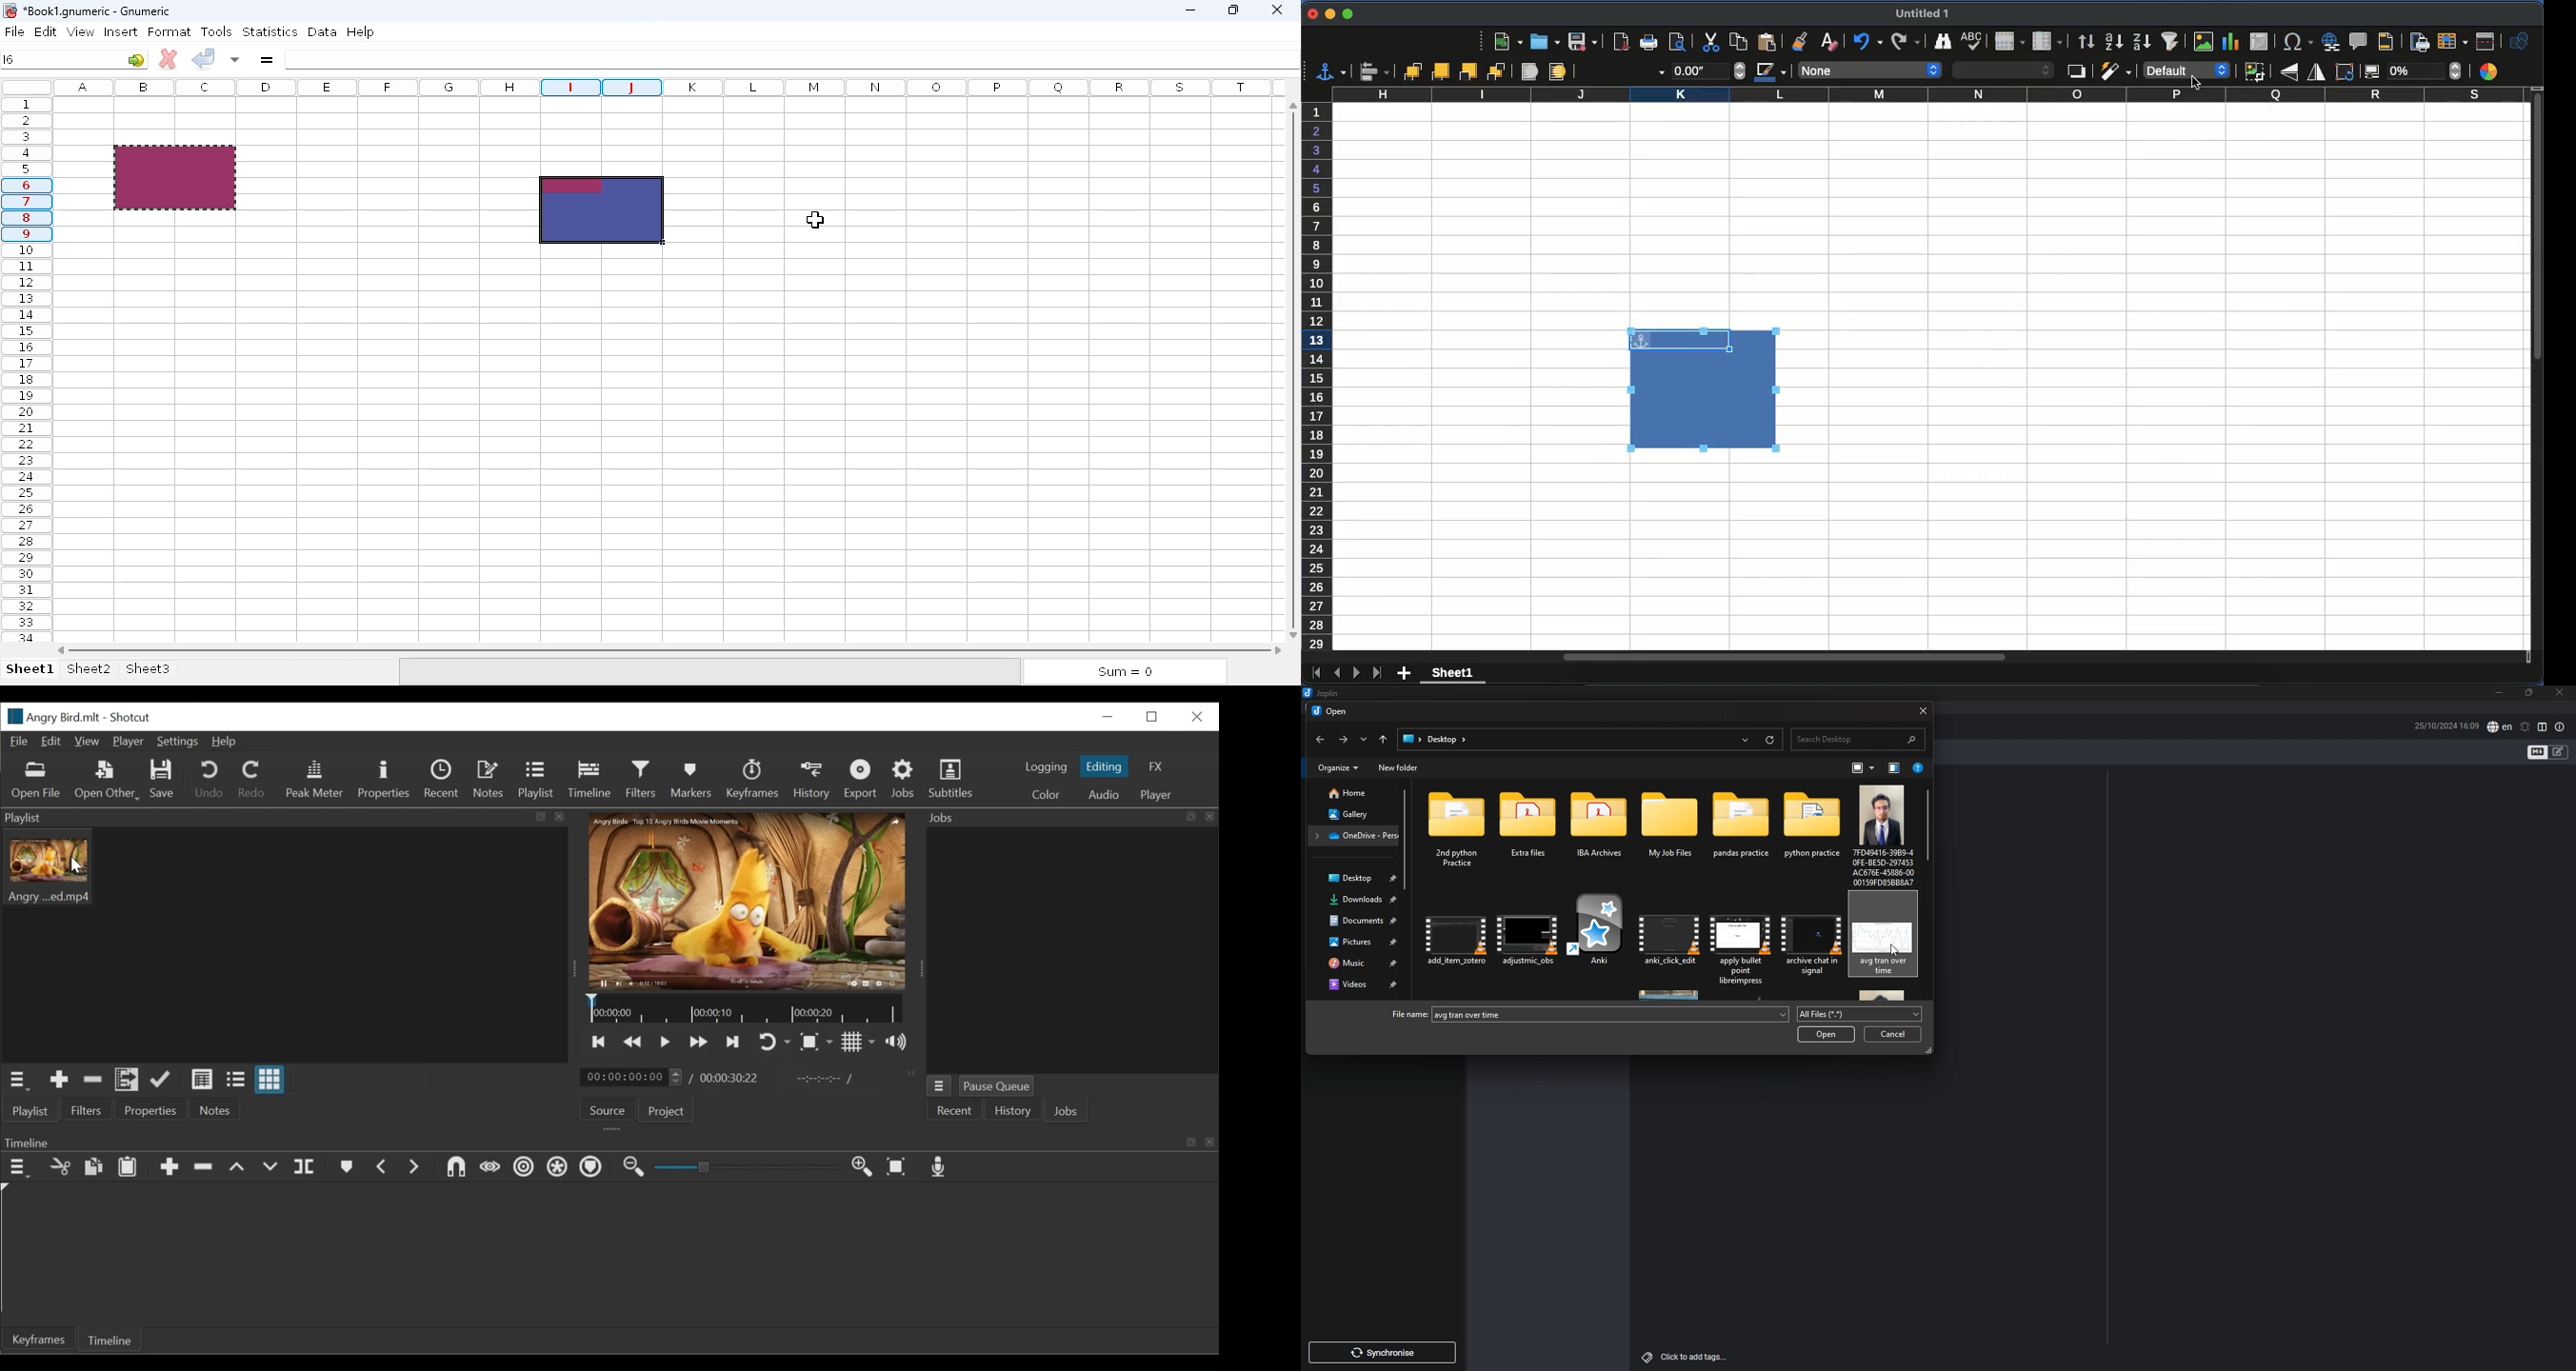  I want to click on pandas practice, so click(1741, 832).